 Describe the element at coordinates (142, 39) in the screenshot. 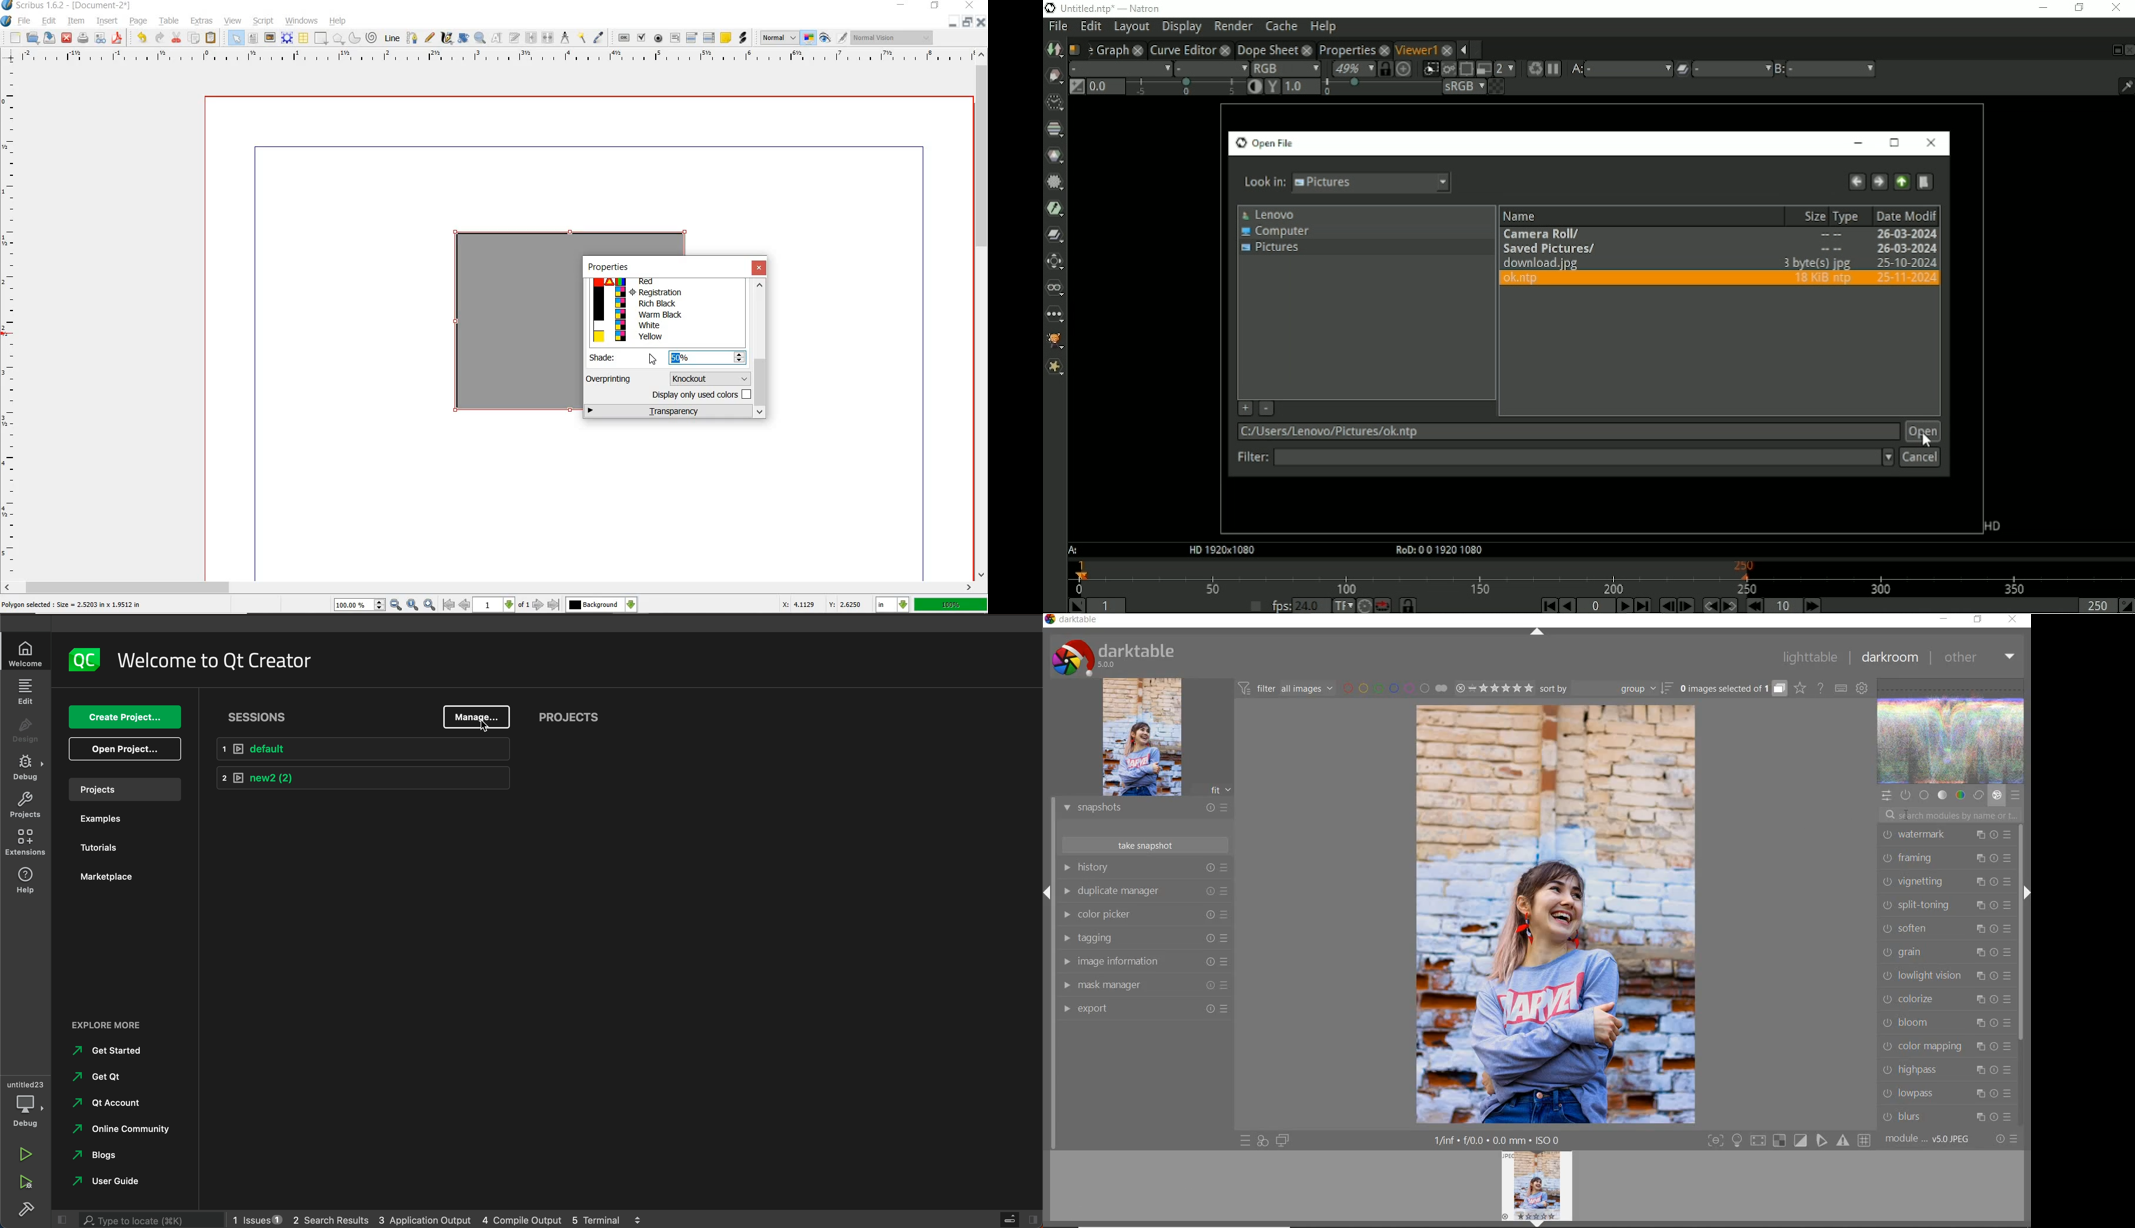

I see `undo` at that location.